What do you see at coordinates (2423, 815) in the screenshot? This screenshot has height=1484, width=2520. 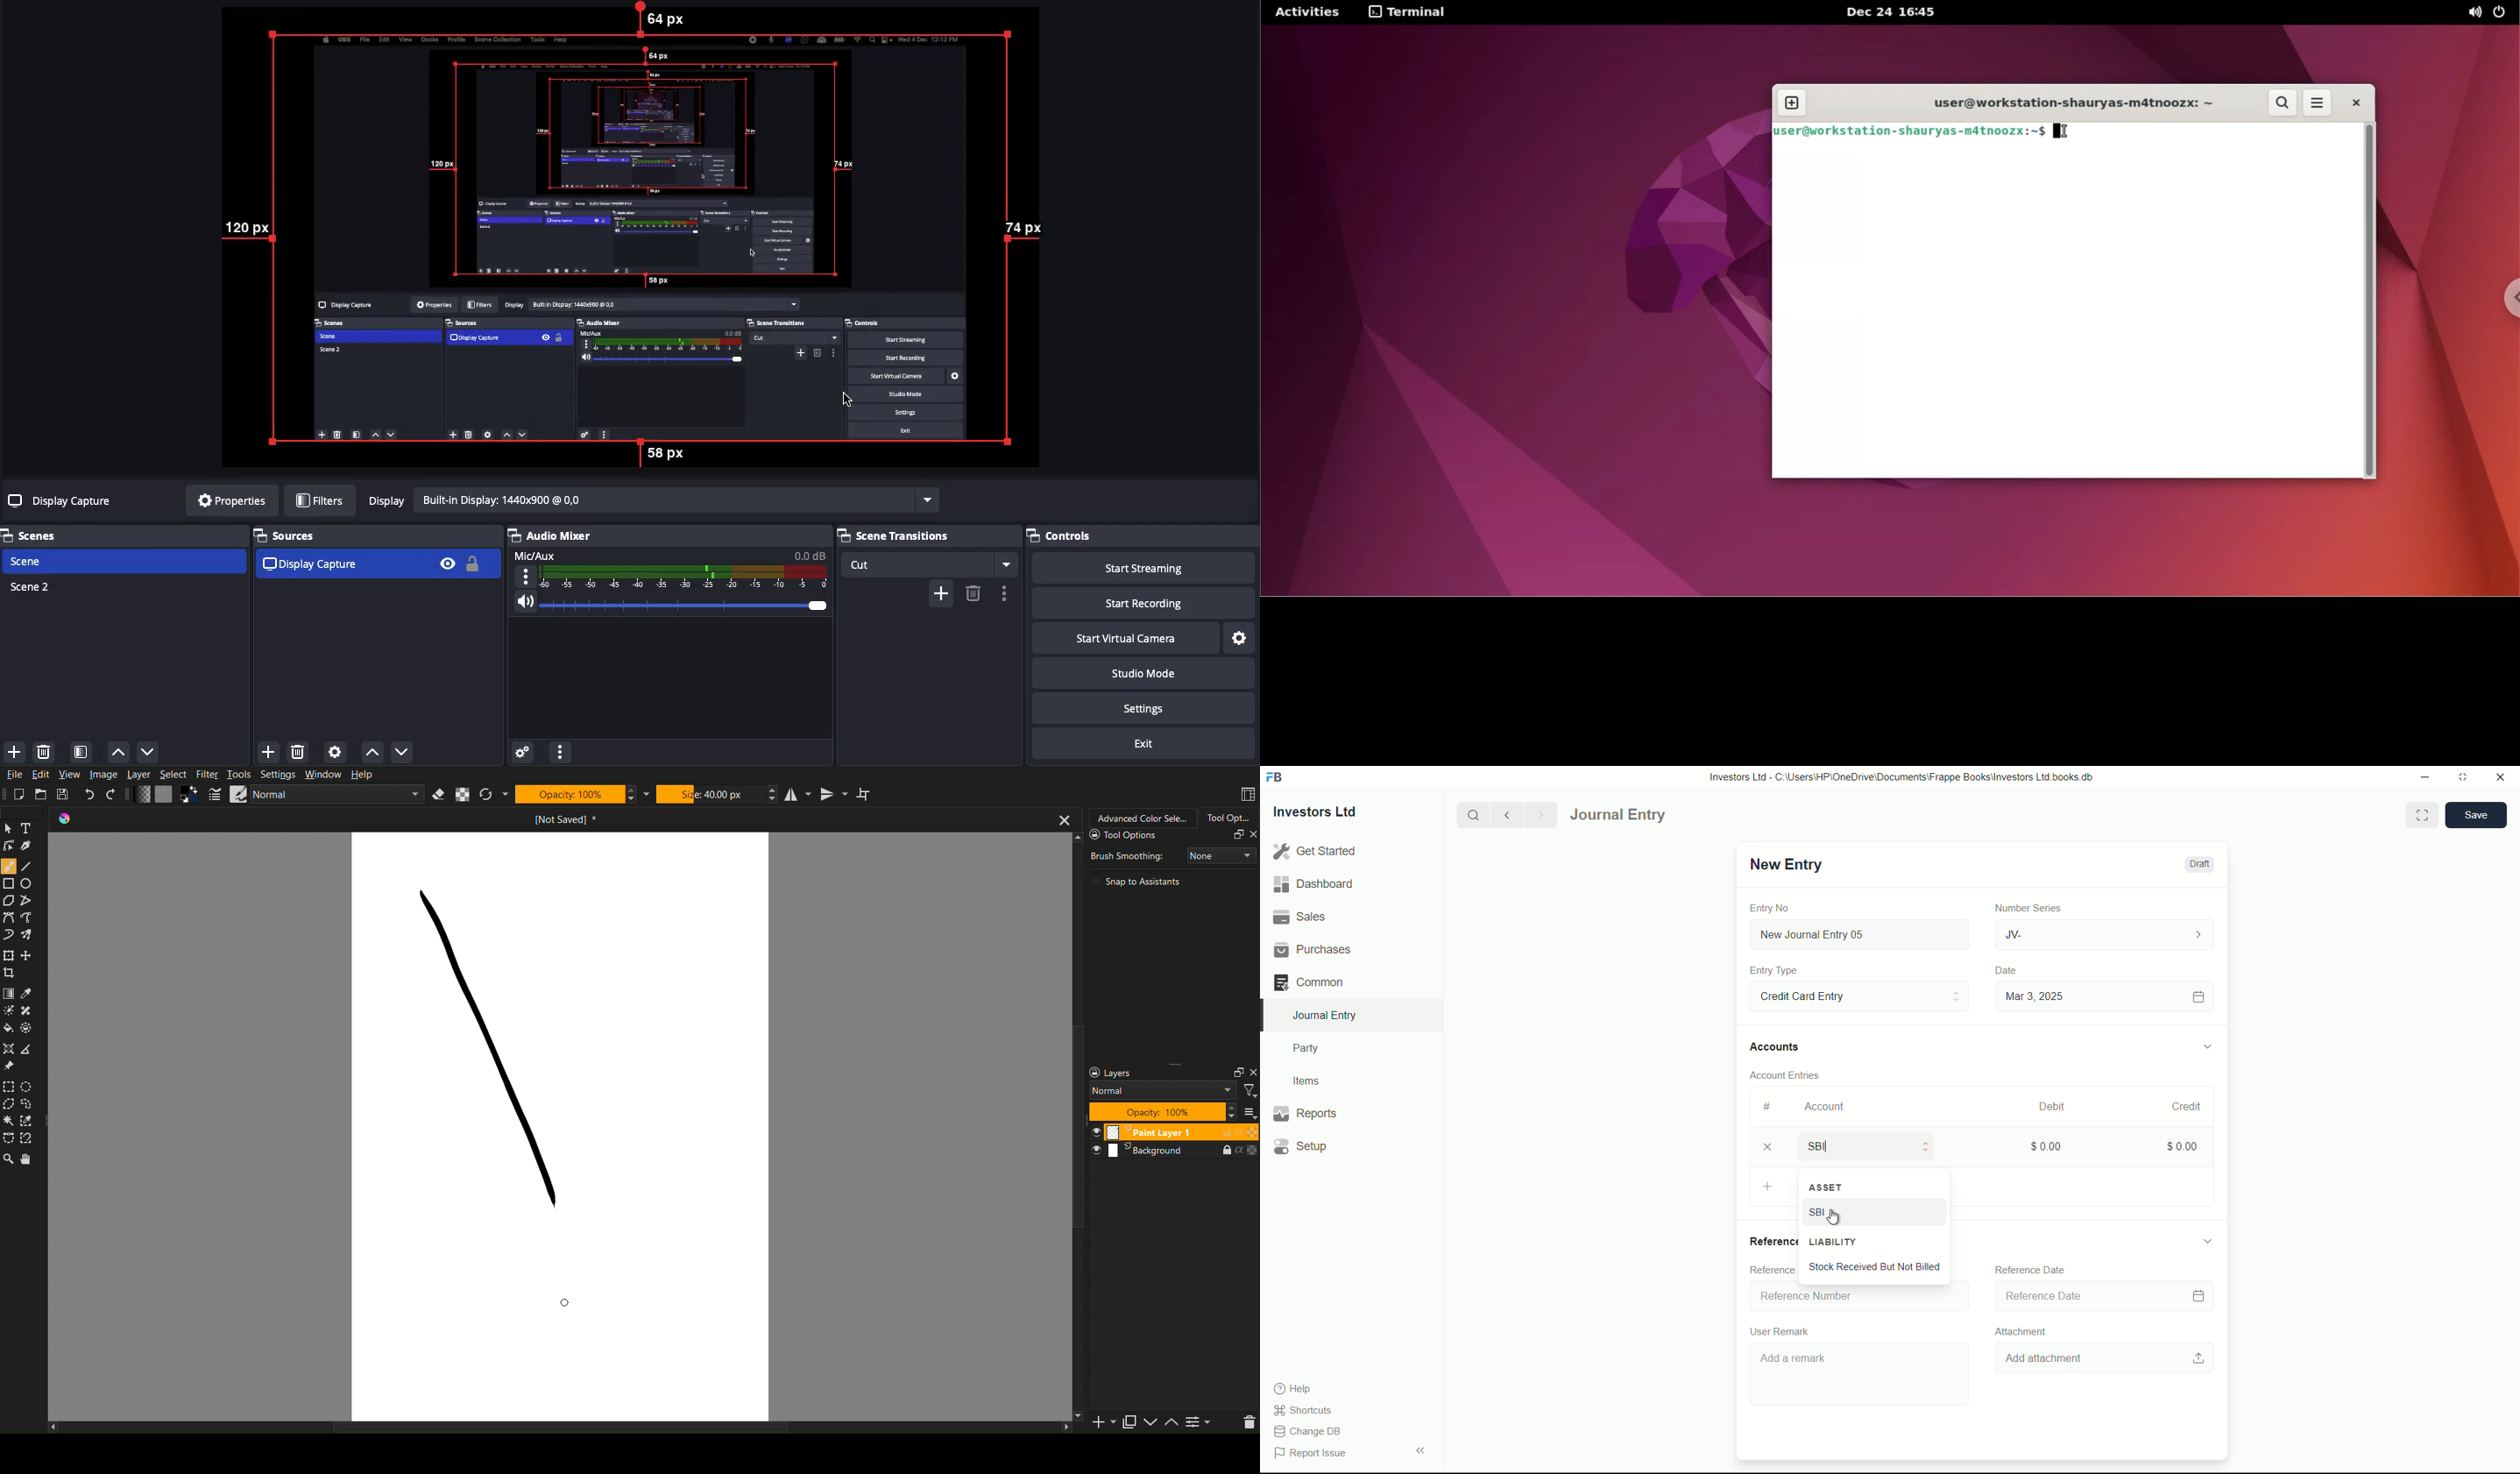 I see `Toggle between form and full width` at bounding box center [2423, 815].